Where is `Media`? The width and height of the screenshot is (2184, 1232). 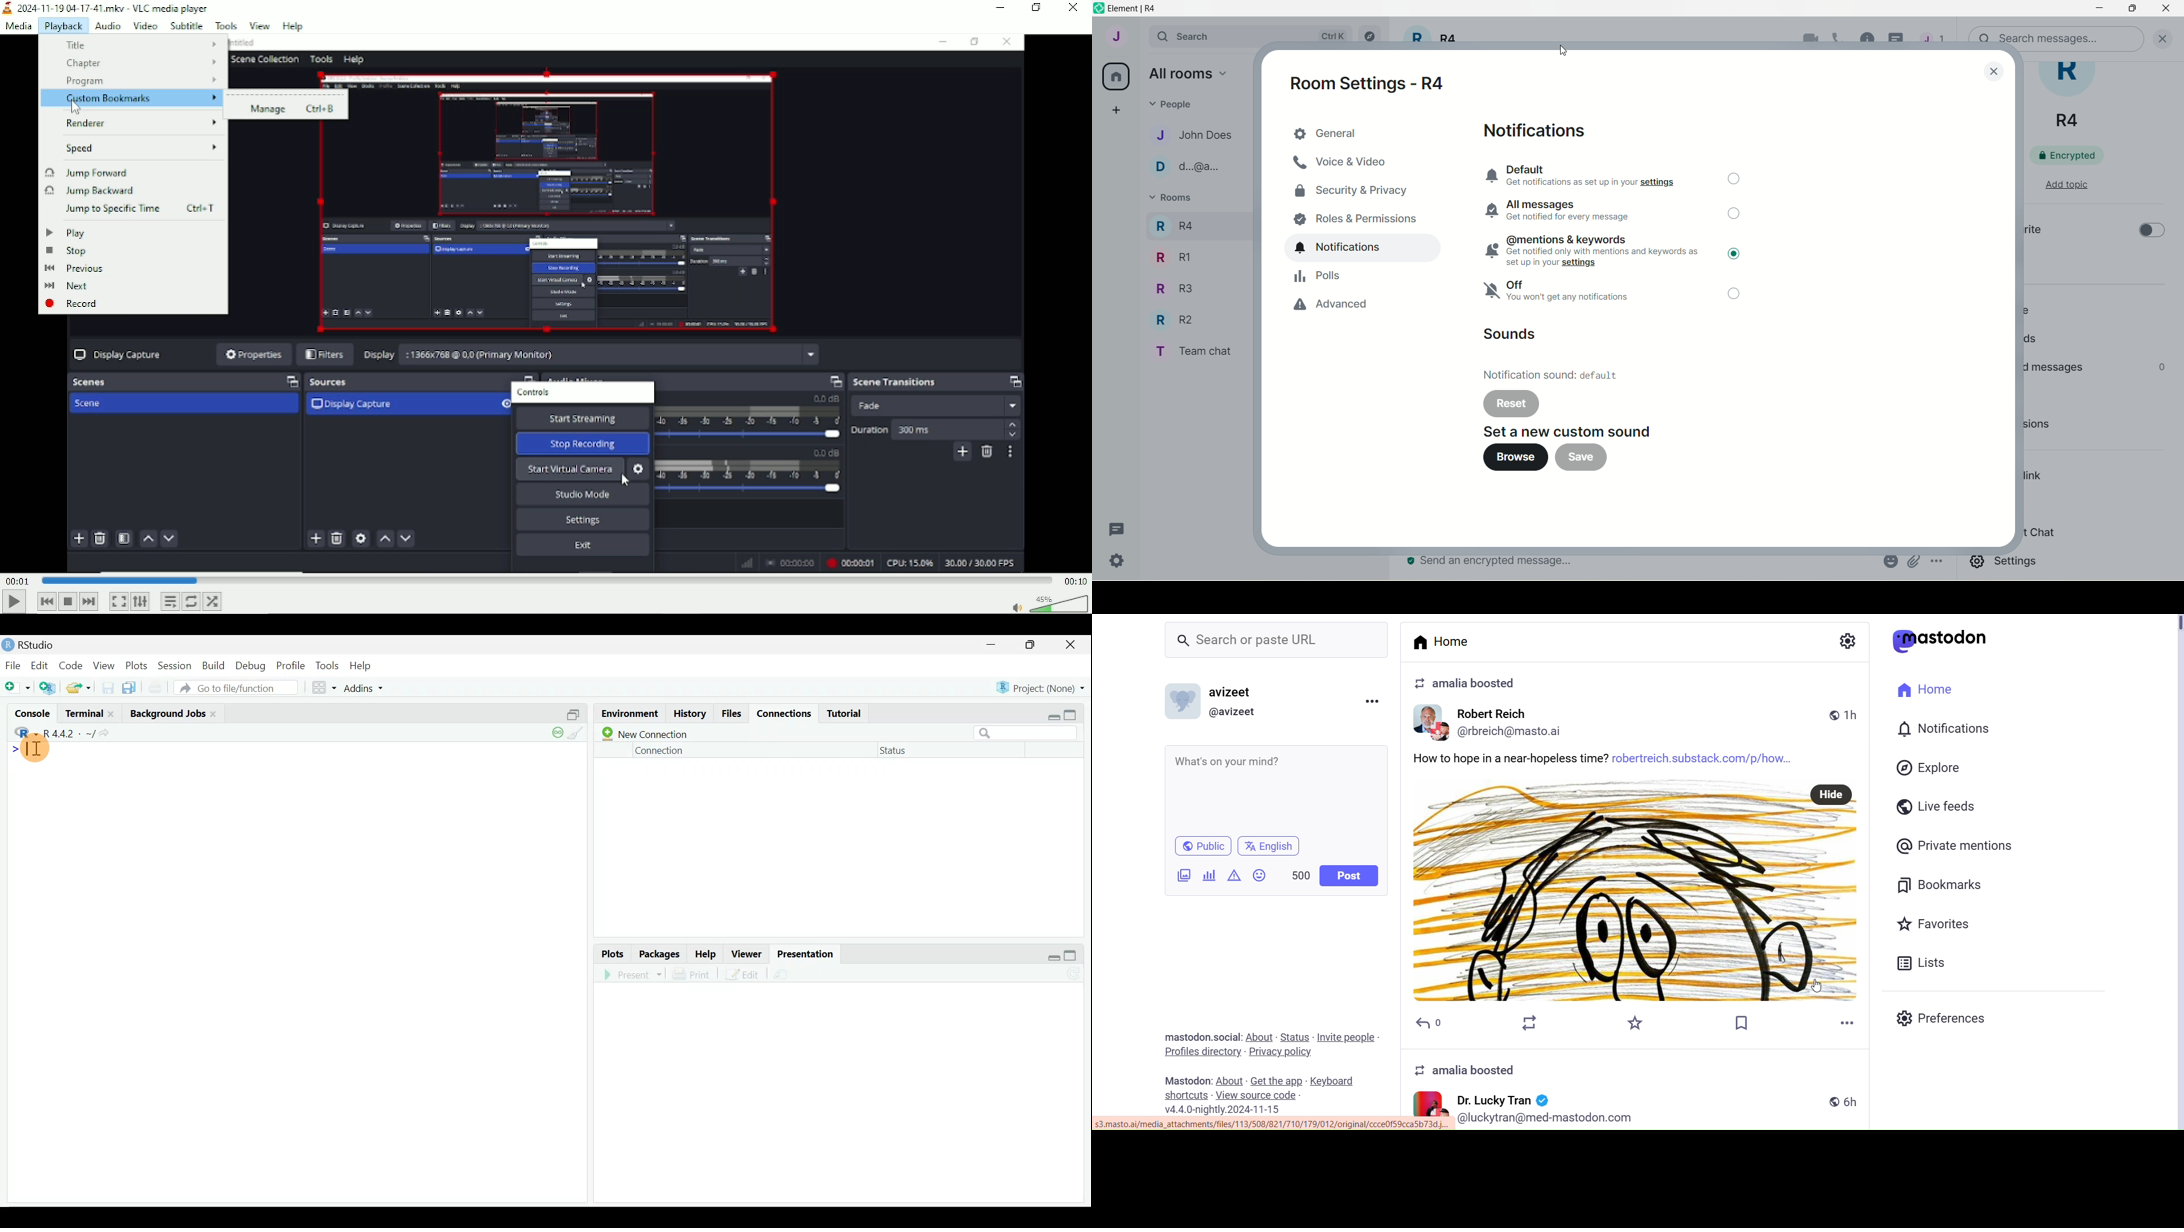
Media is located at coordinates (17, 26).